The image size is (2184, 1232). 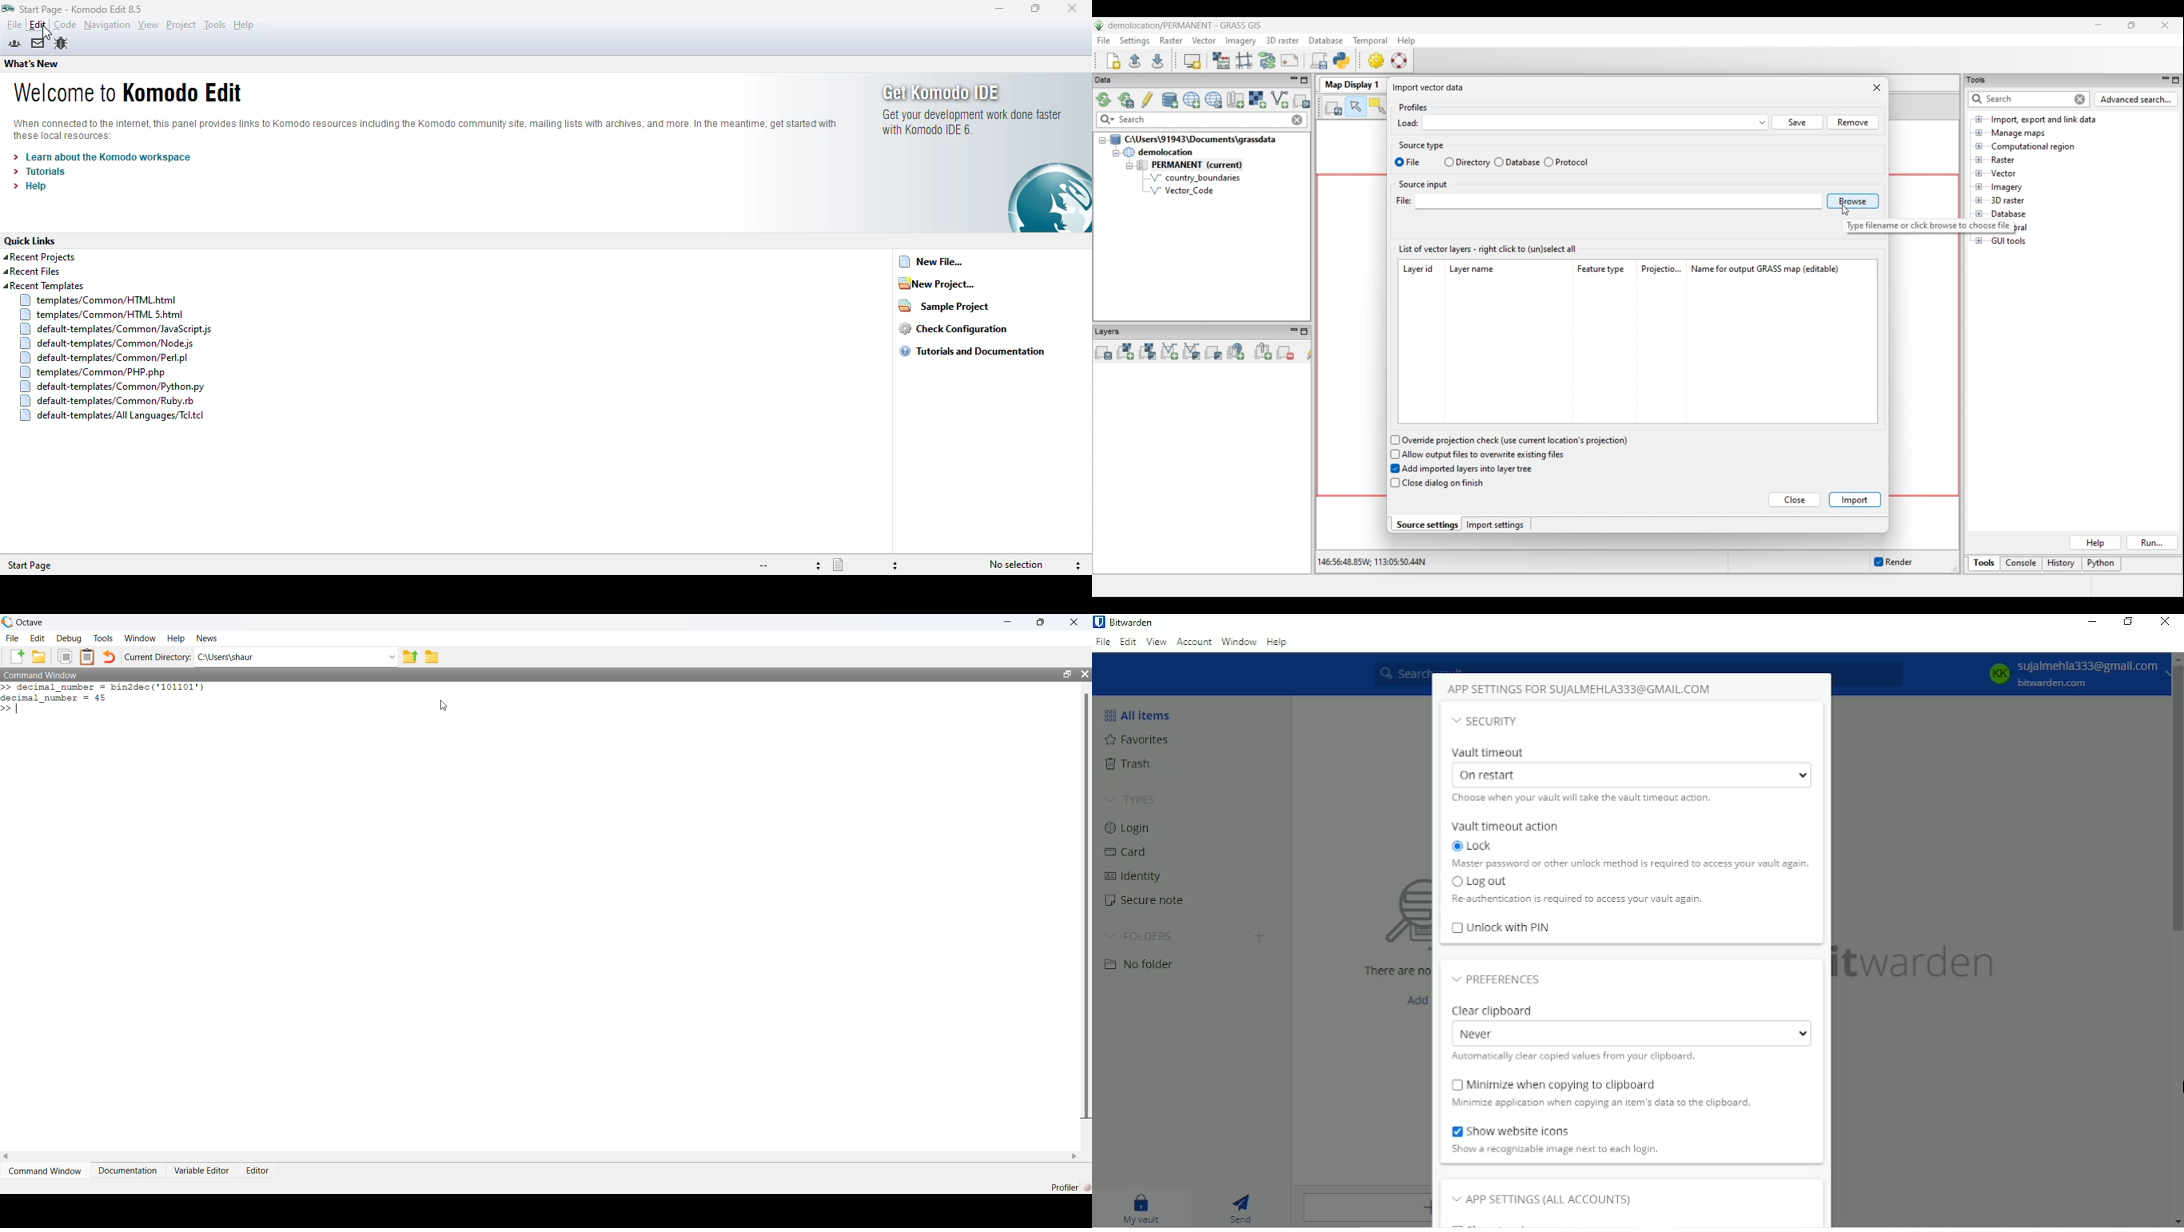 I want to click on Send, so click(x=1242, y=1206).